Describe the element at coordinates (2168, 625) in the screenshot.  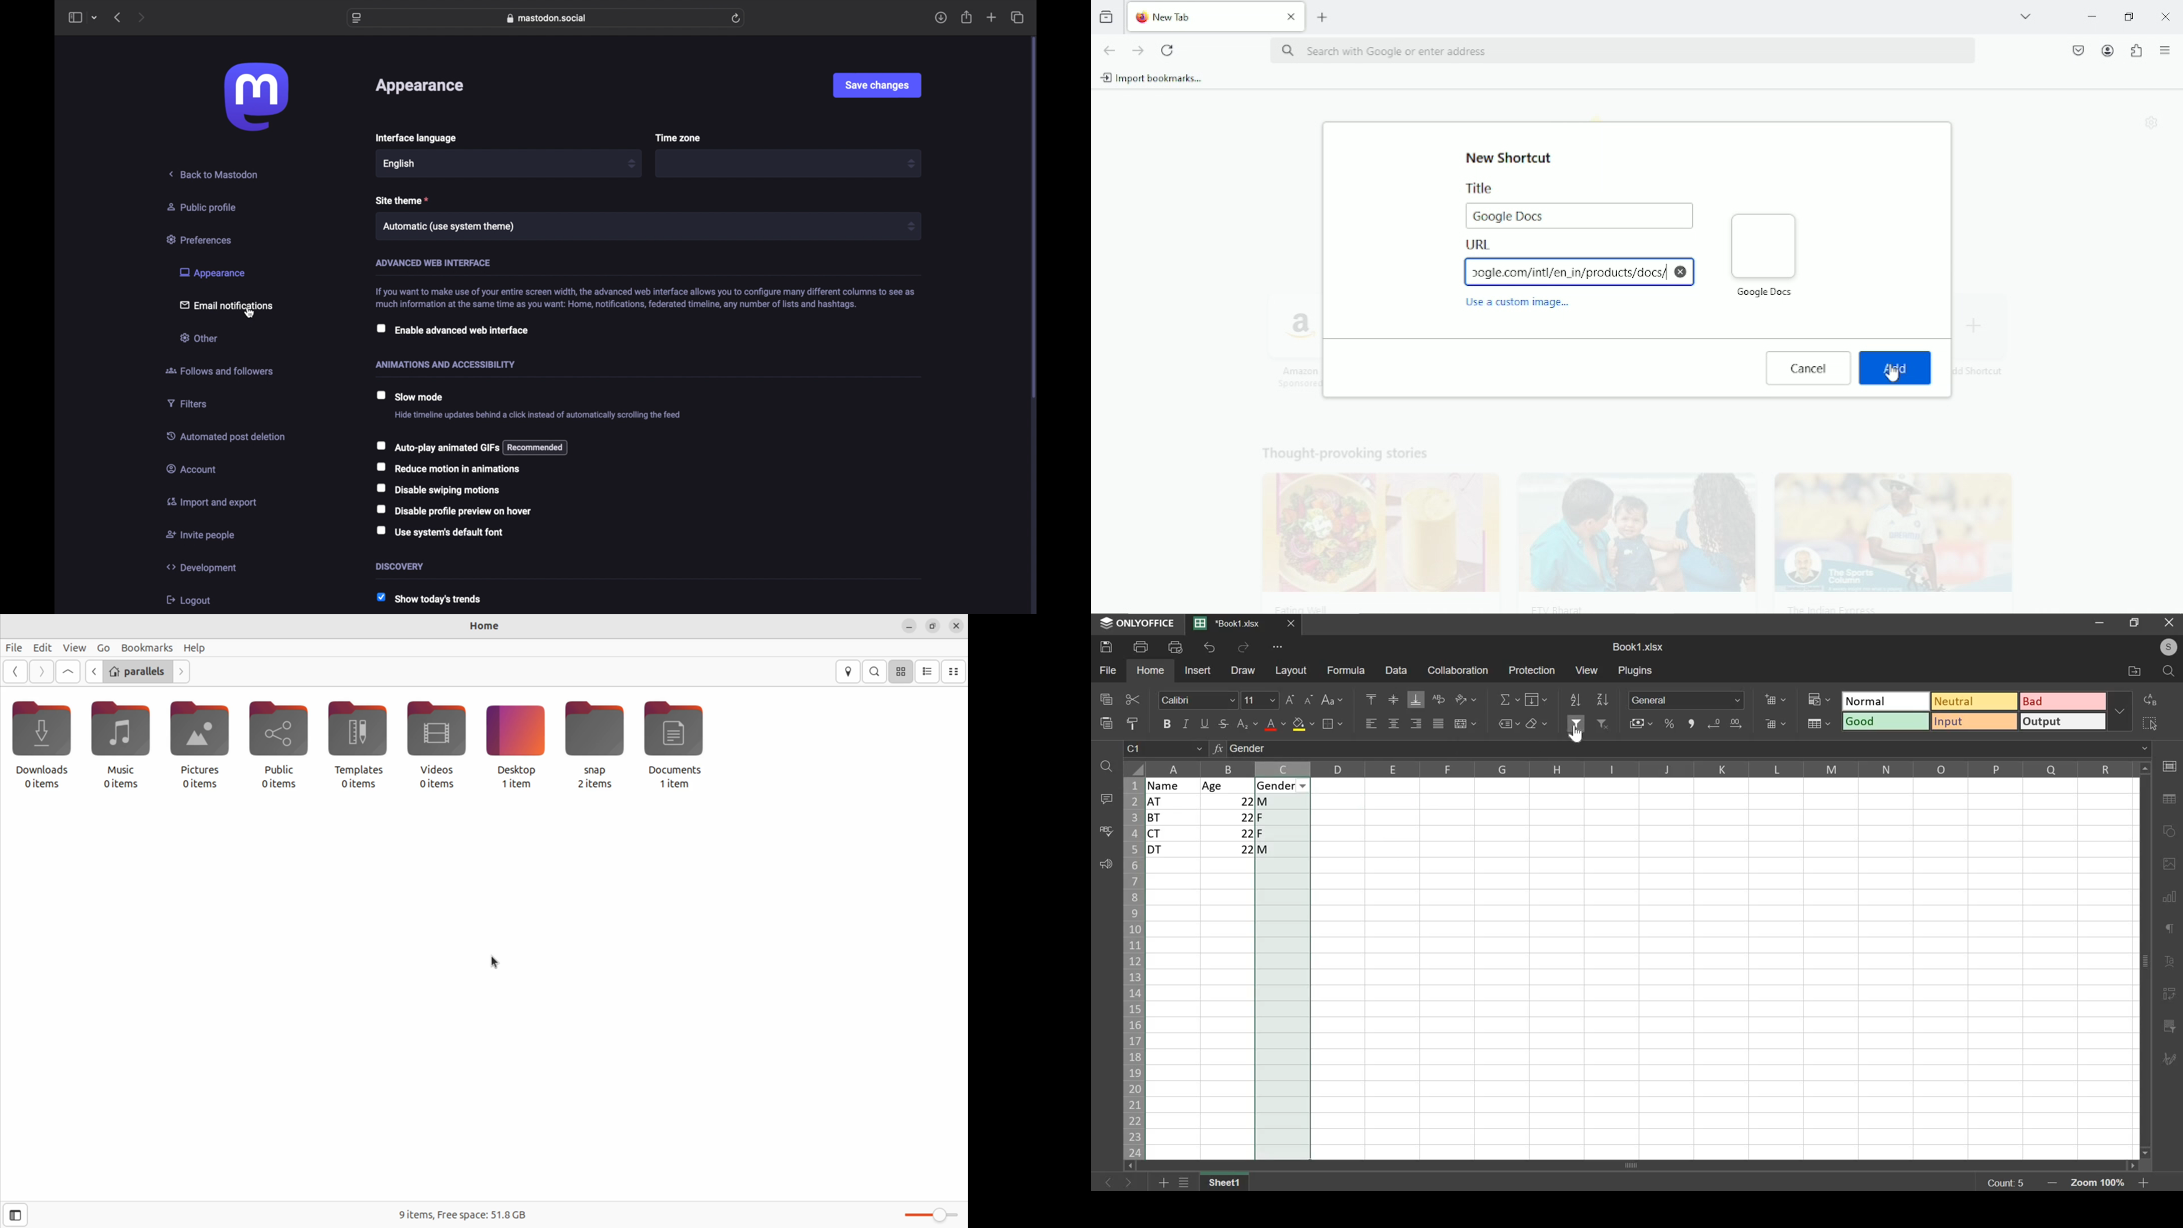
I see `close window` at that location.